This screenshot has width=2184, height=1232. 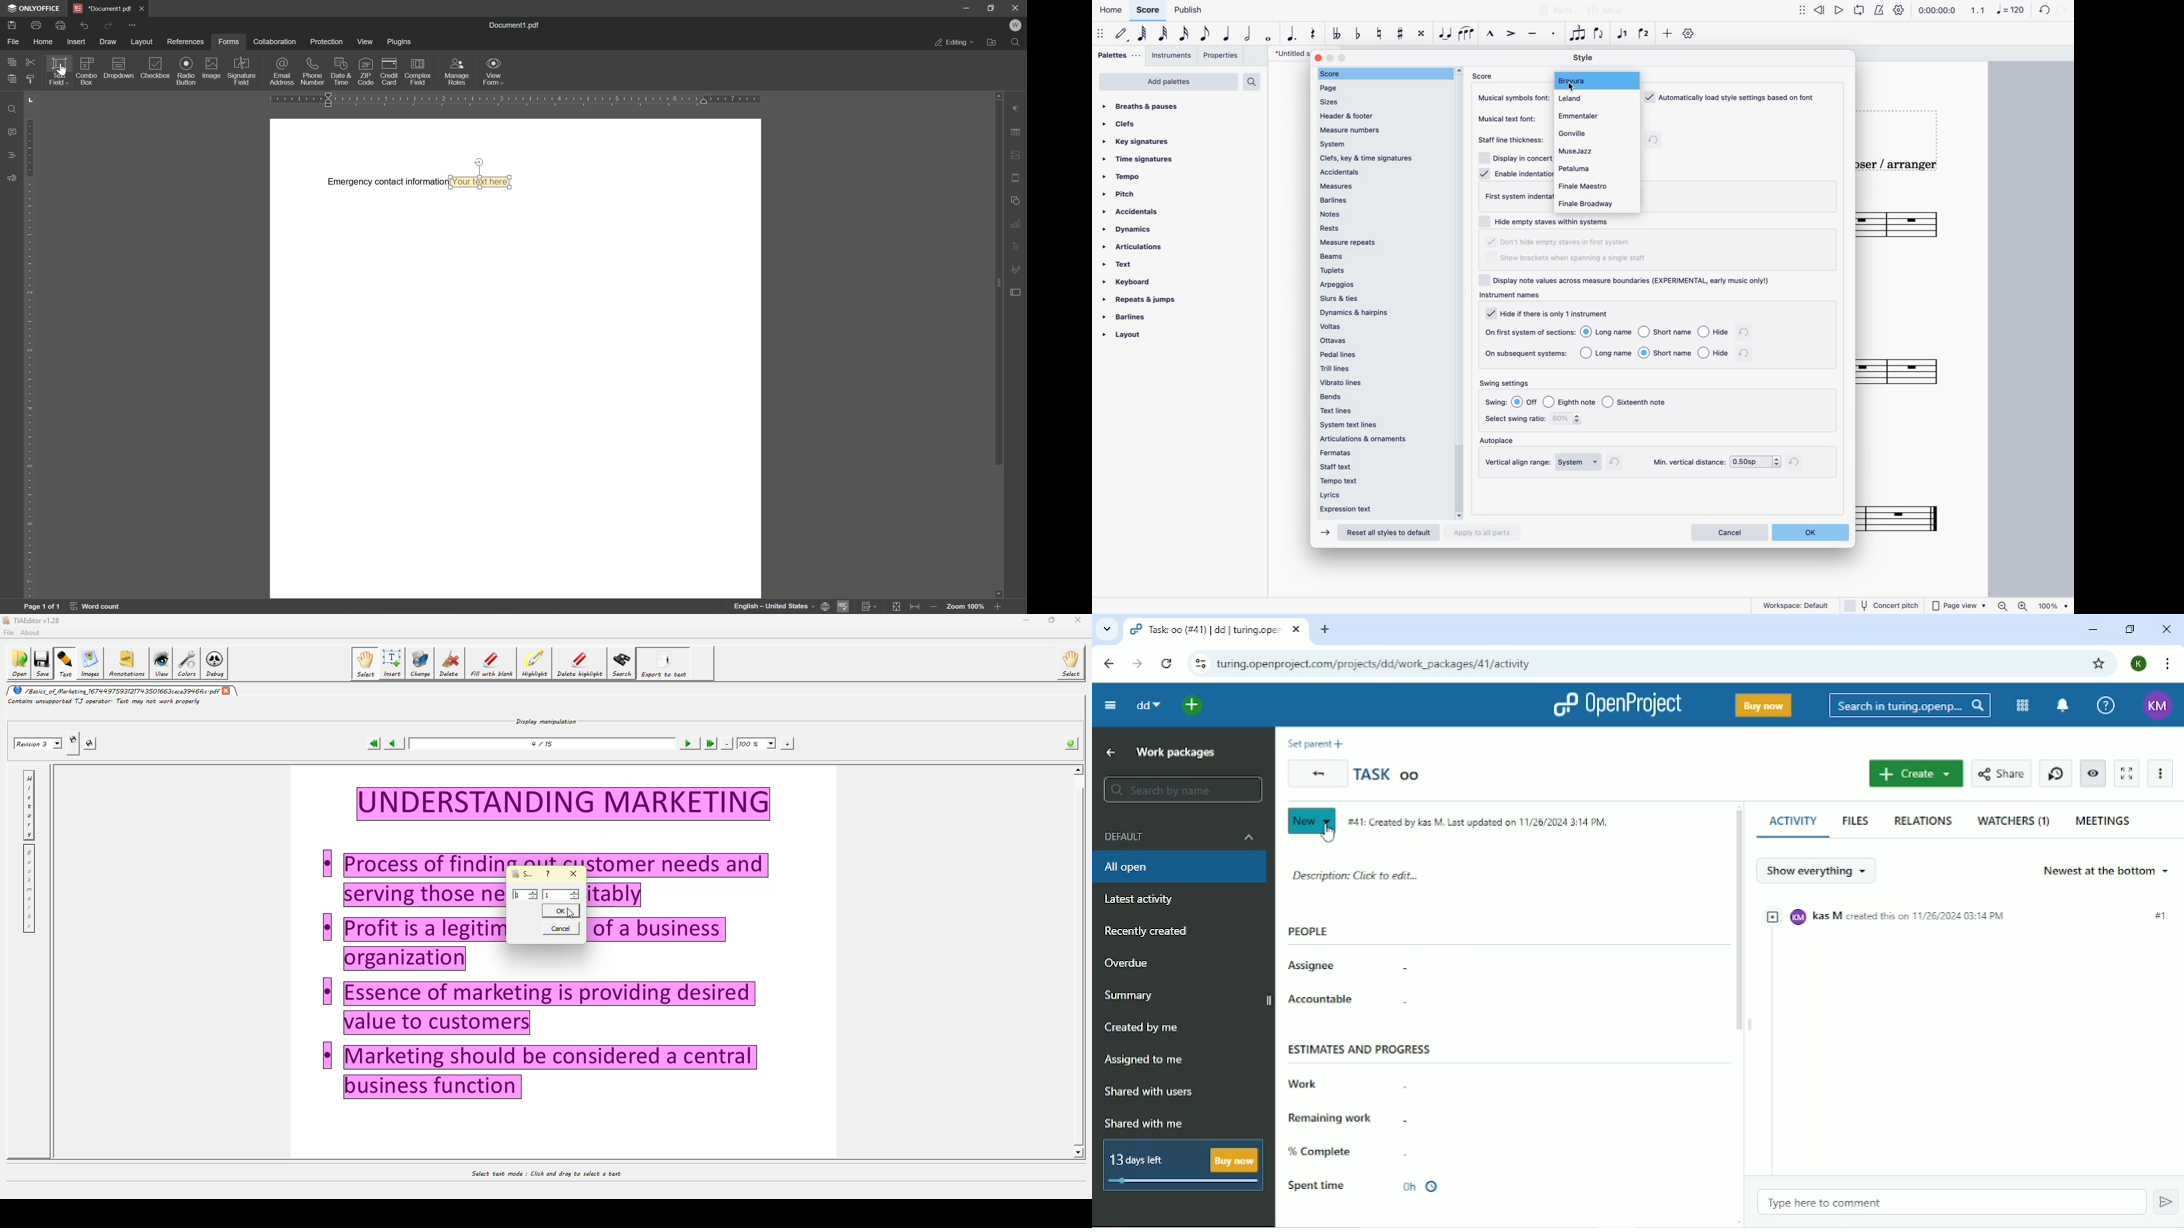 What do you see at coordinates (1514, 296) in the screenshot?
I see `instrument names` at bounding box center [1514, 296].